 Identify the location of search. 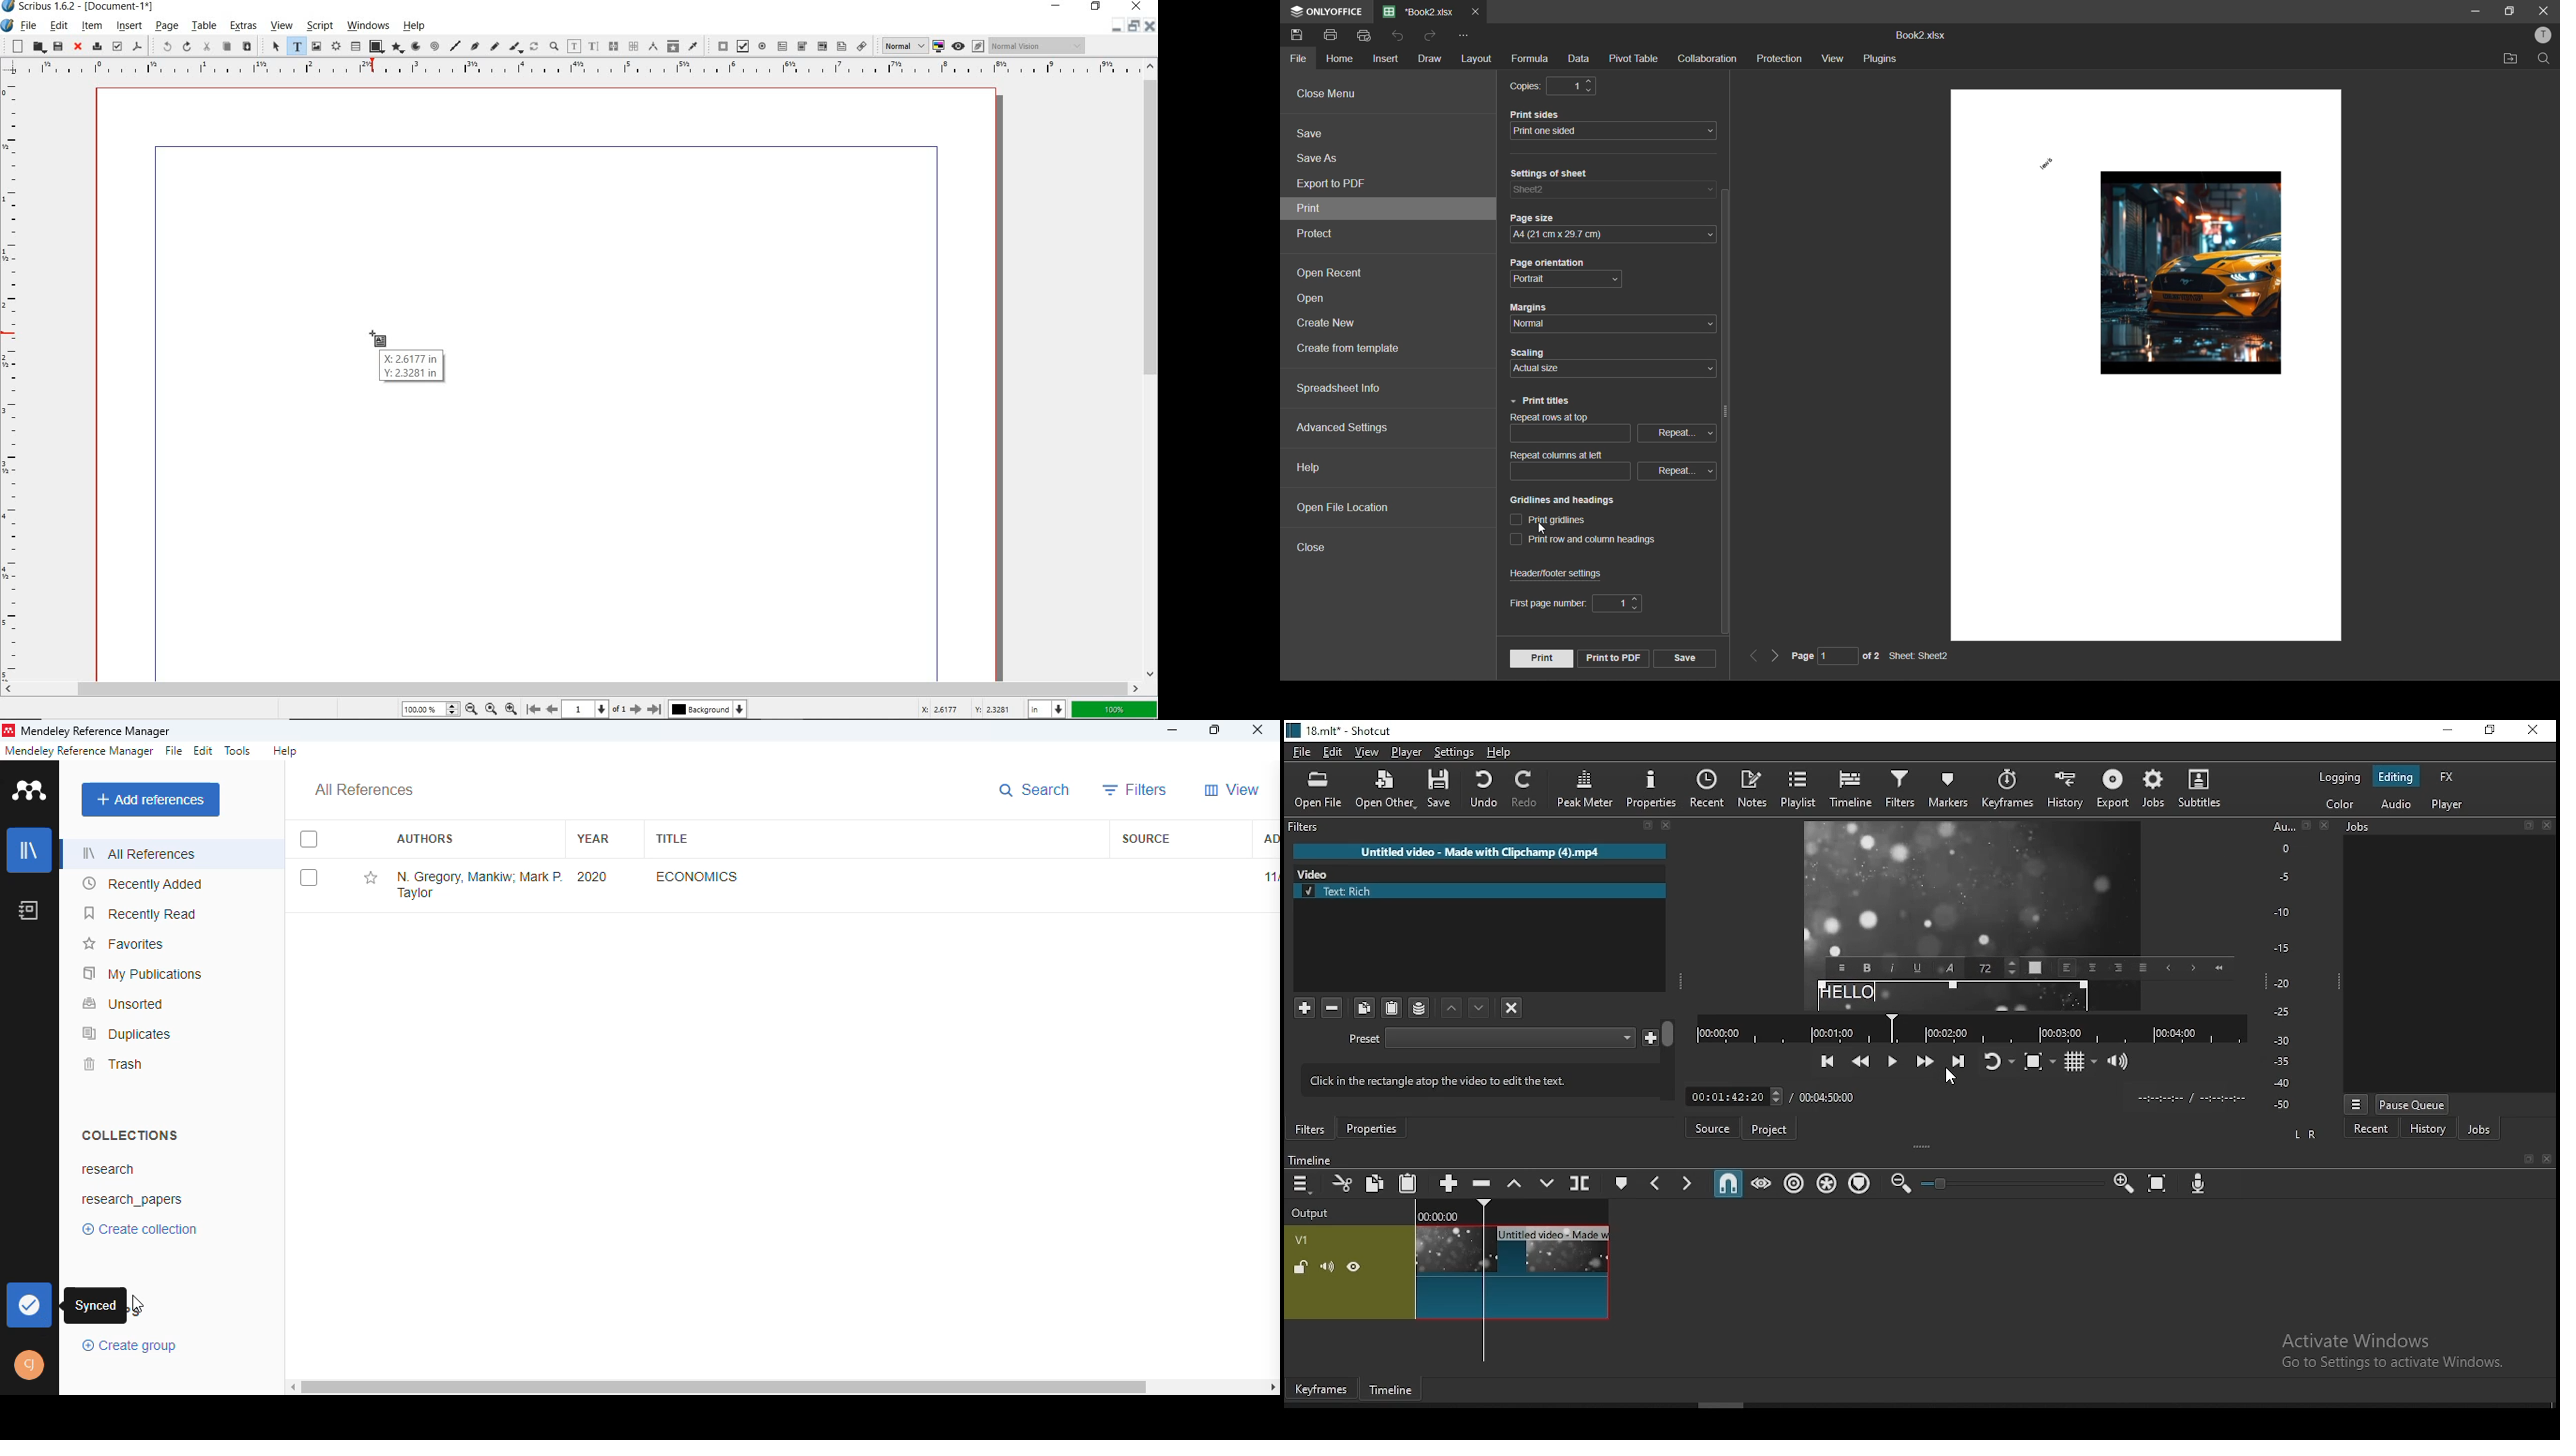
(1036, 789).